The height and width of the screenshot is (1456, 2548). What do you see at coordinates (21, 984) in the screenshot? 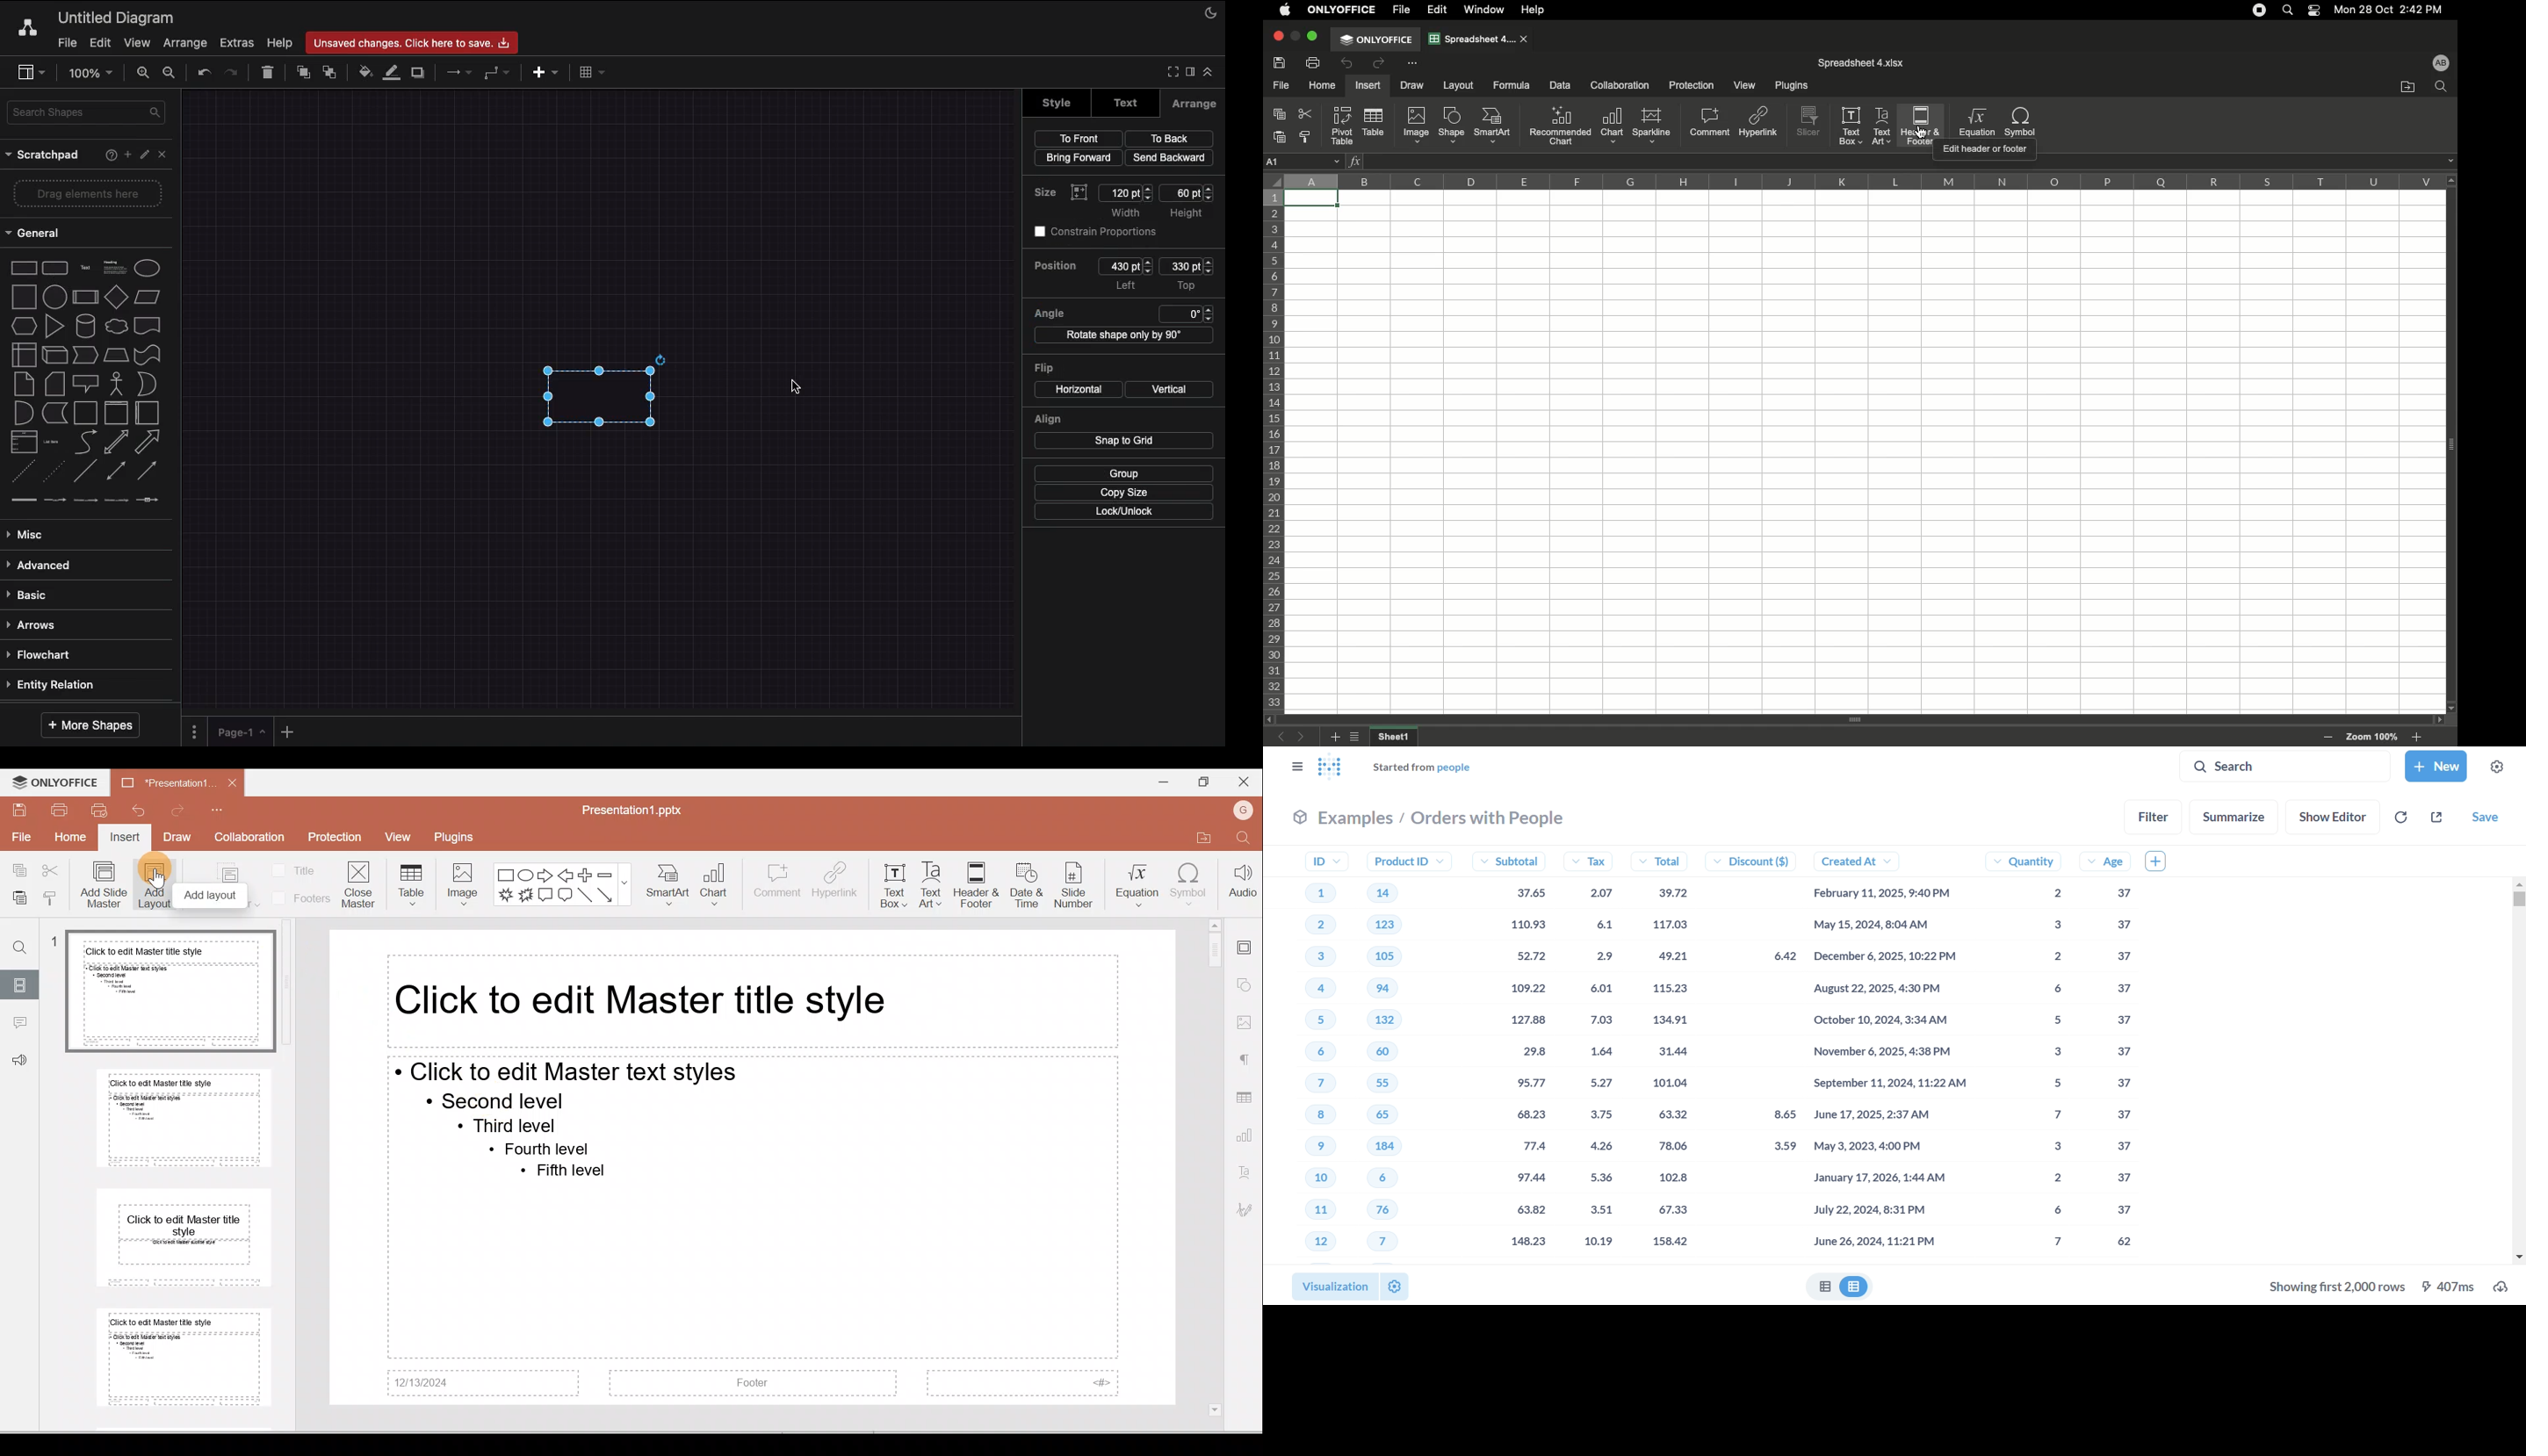
I see `Slide` at bounding box center [21, 984].